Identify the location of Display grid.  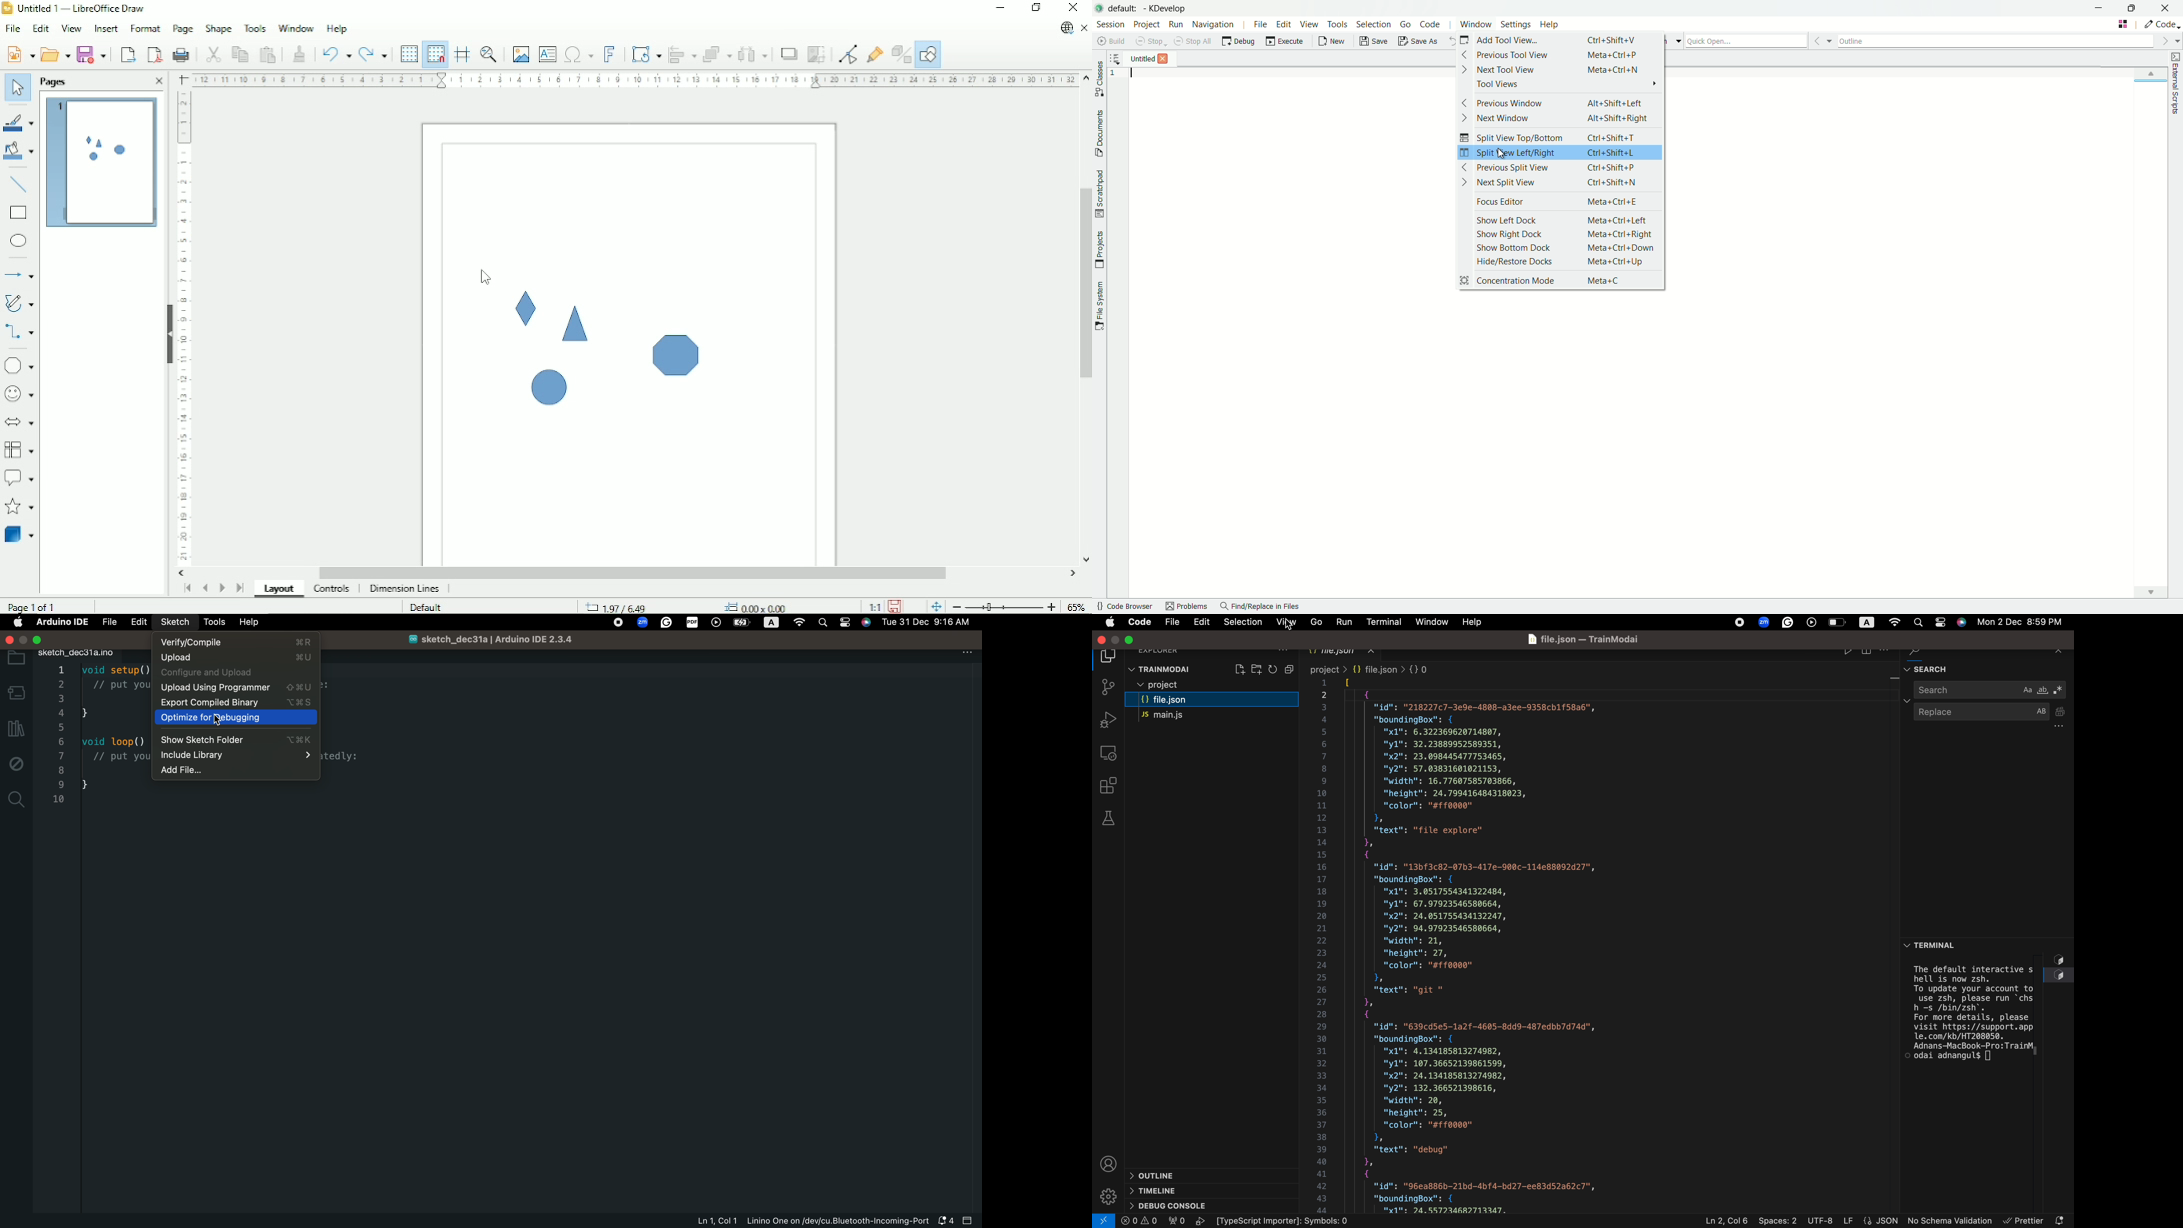
(408, 54).